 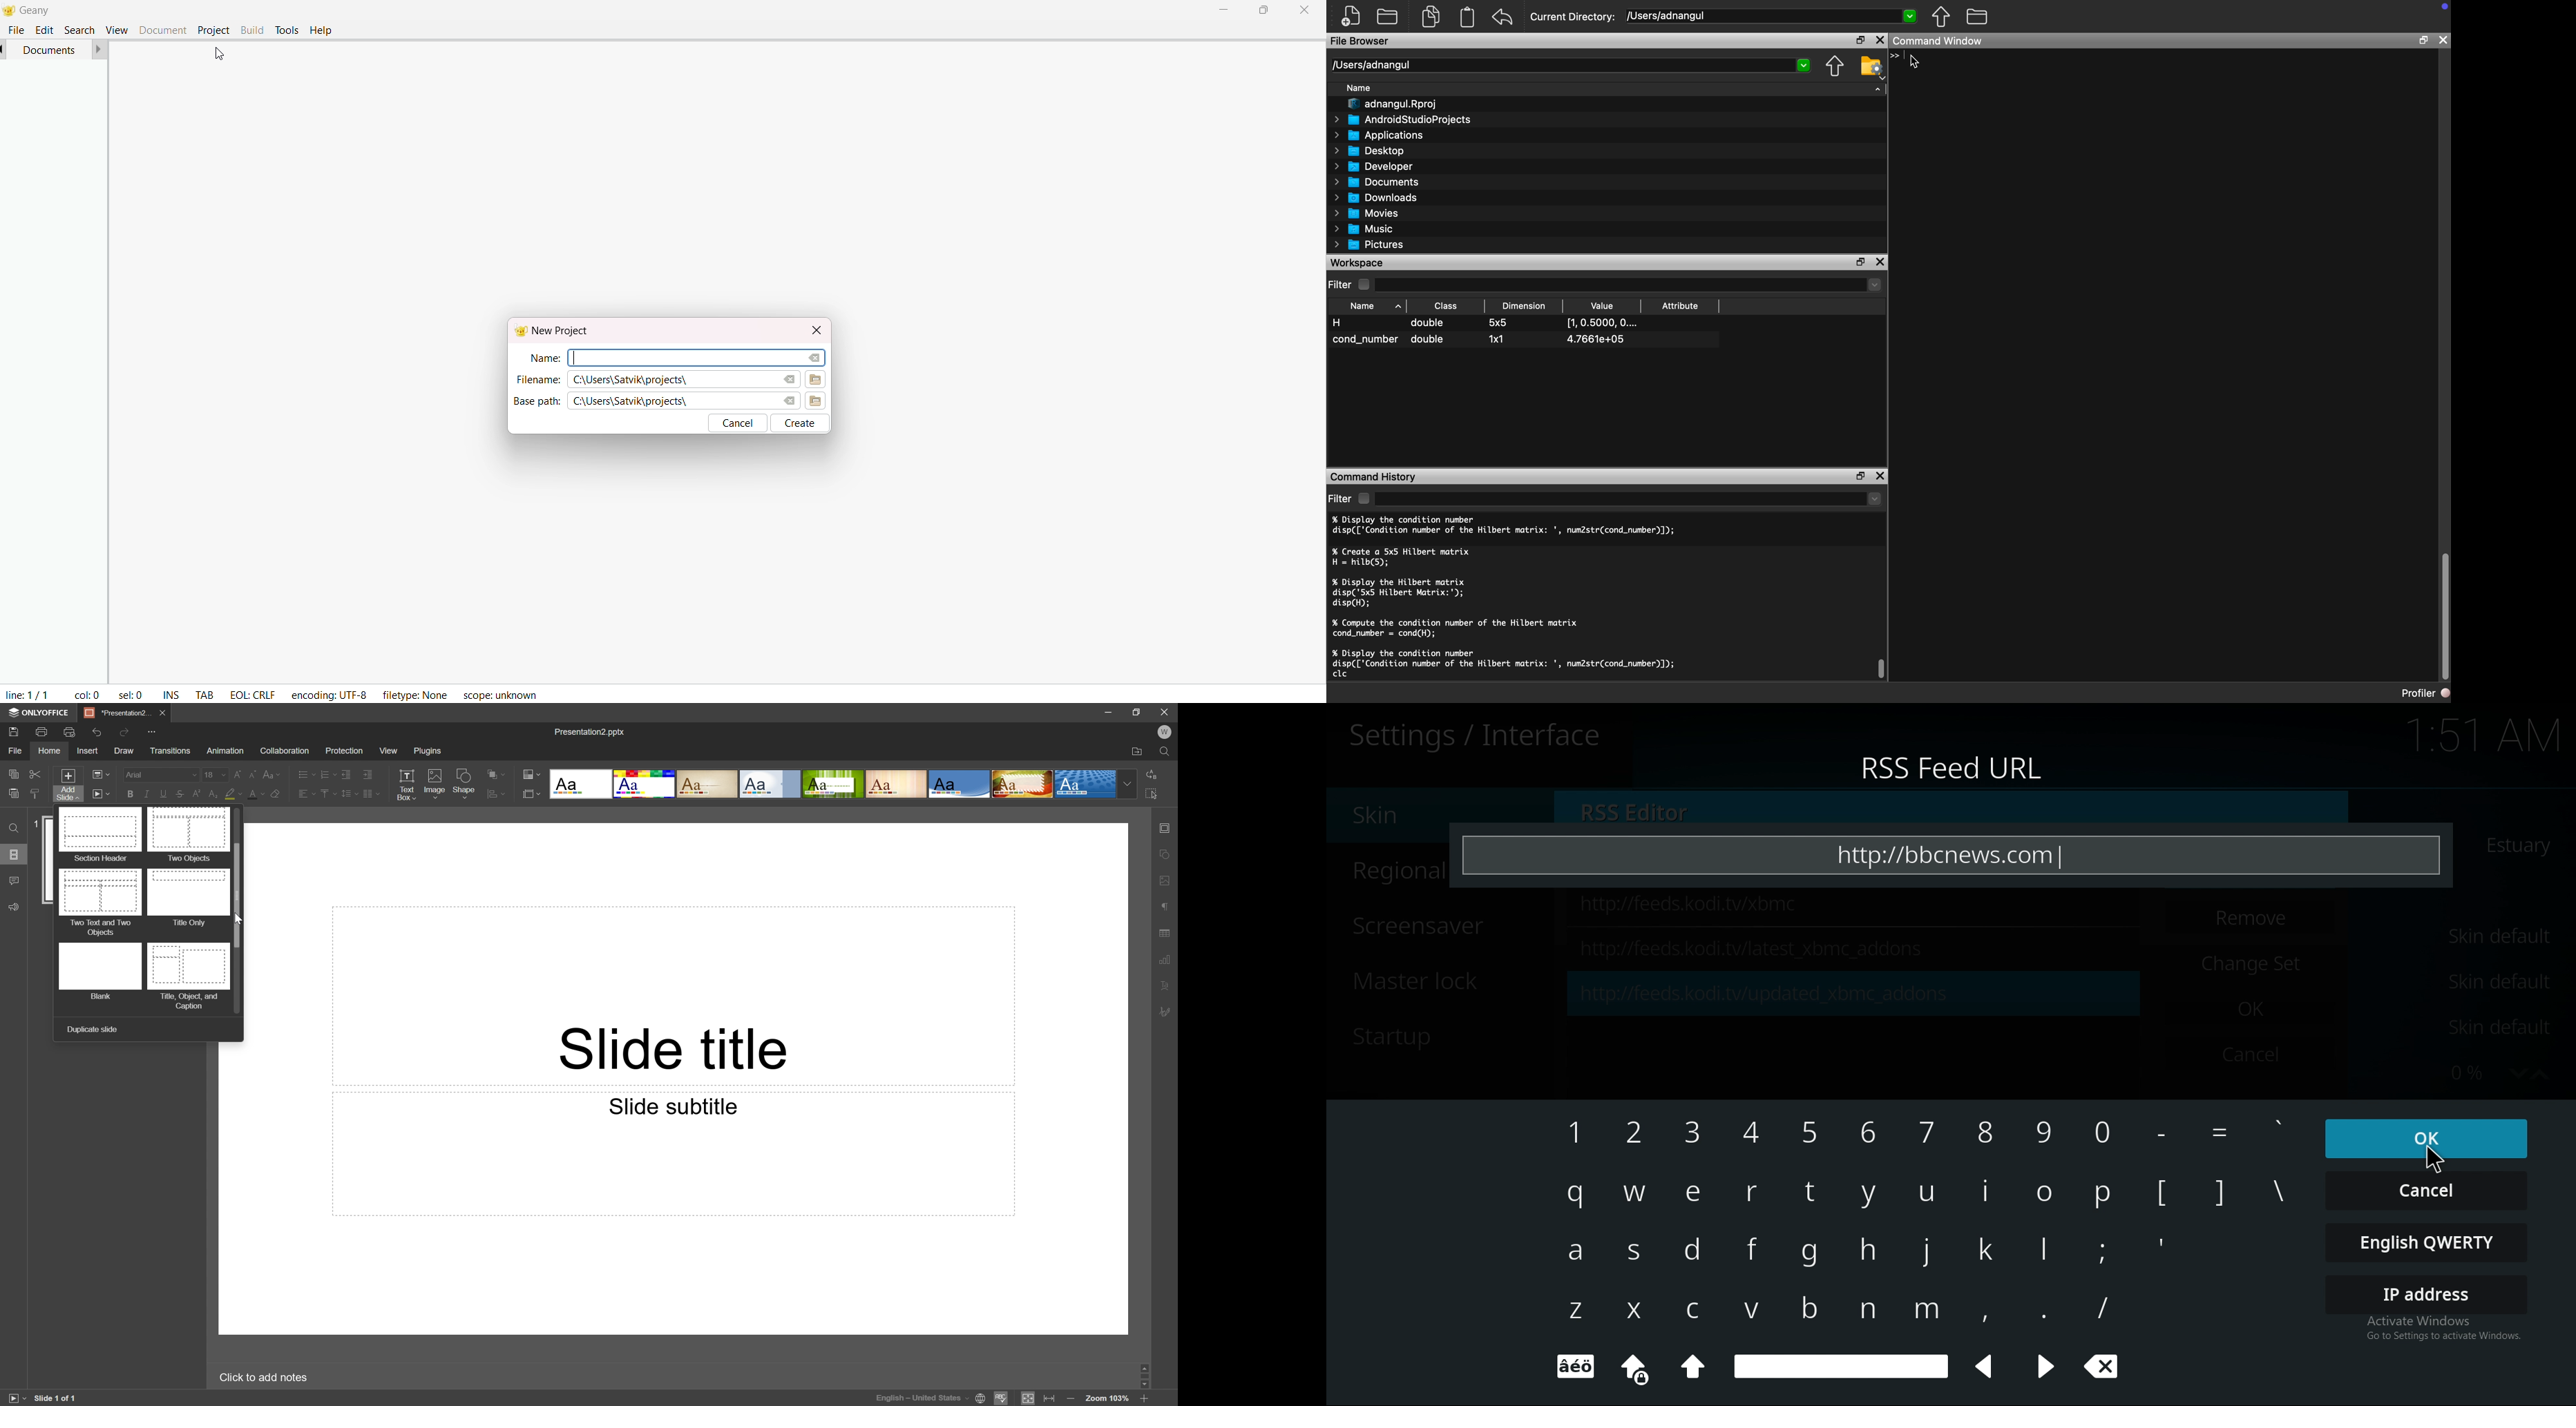 What do you see at coordinates (15, 906) in the screenshot?
I see `Feedback & Support` at bounding box center [15, 906].